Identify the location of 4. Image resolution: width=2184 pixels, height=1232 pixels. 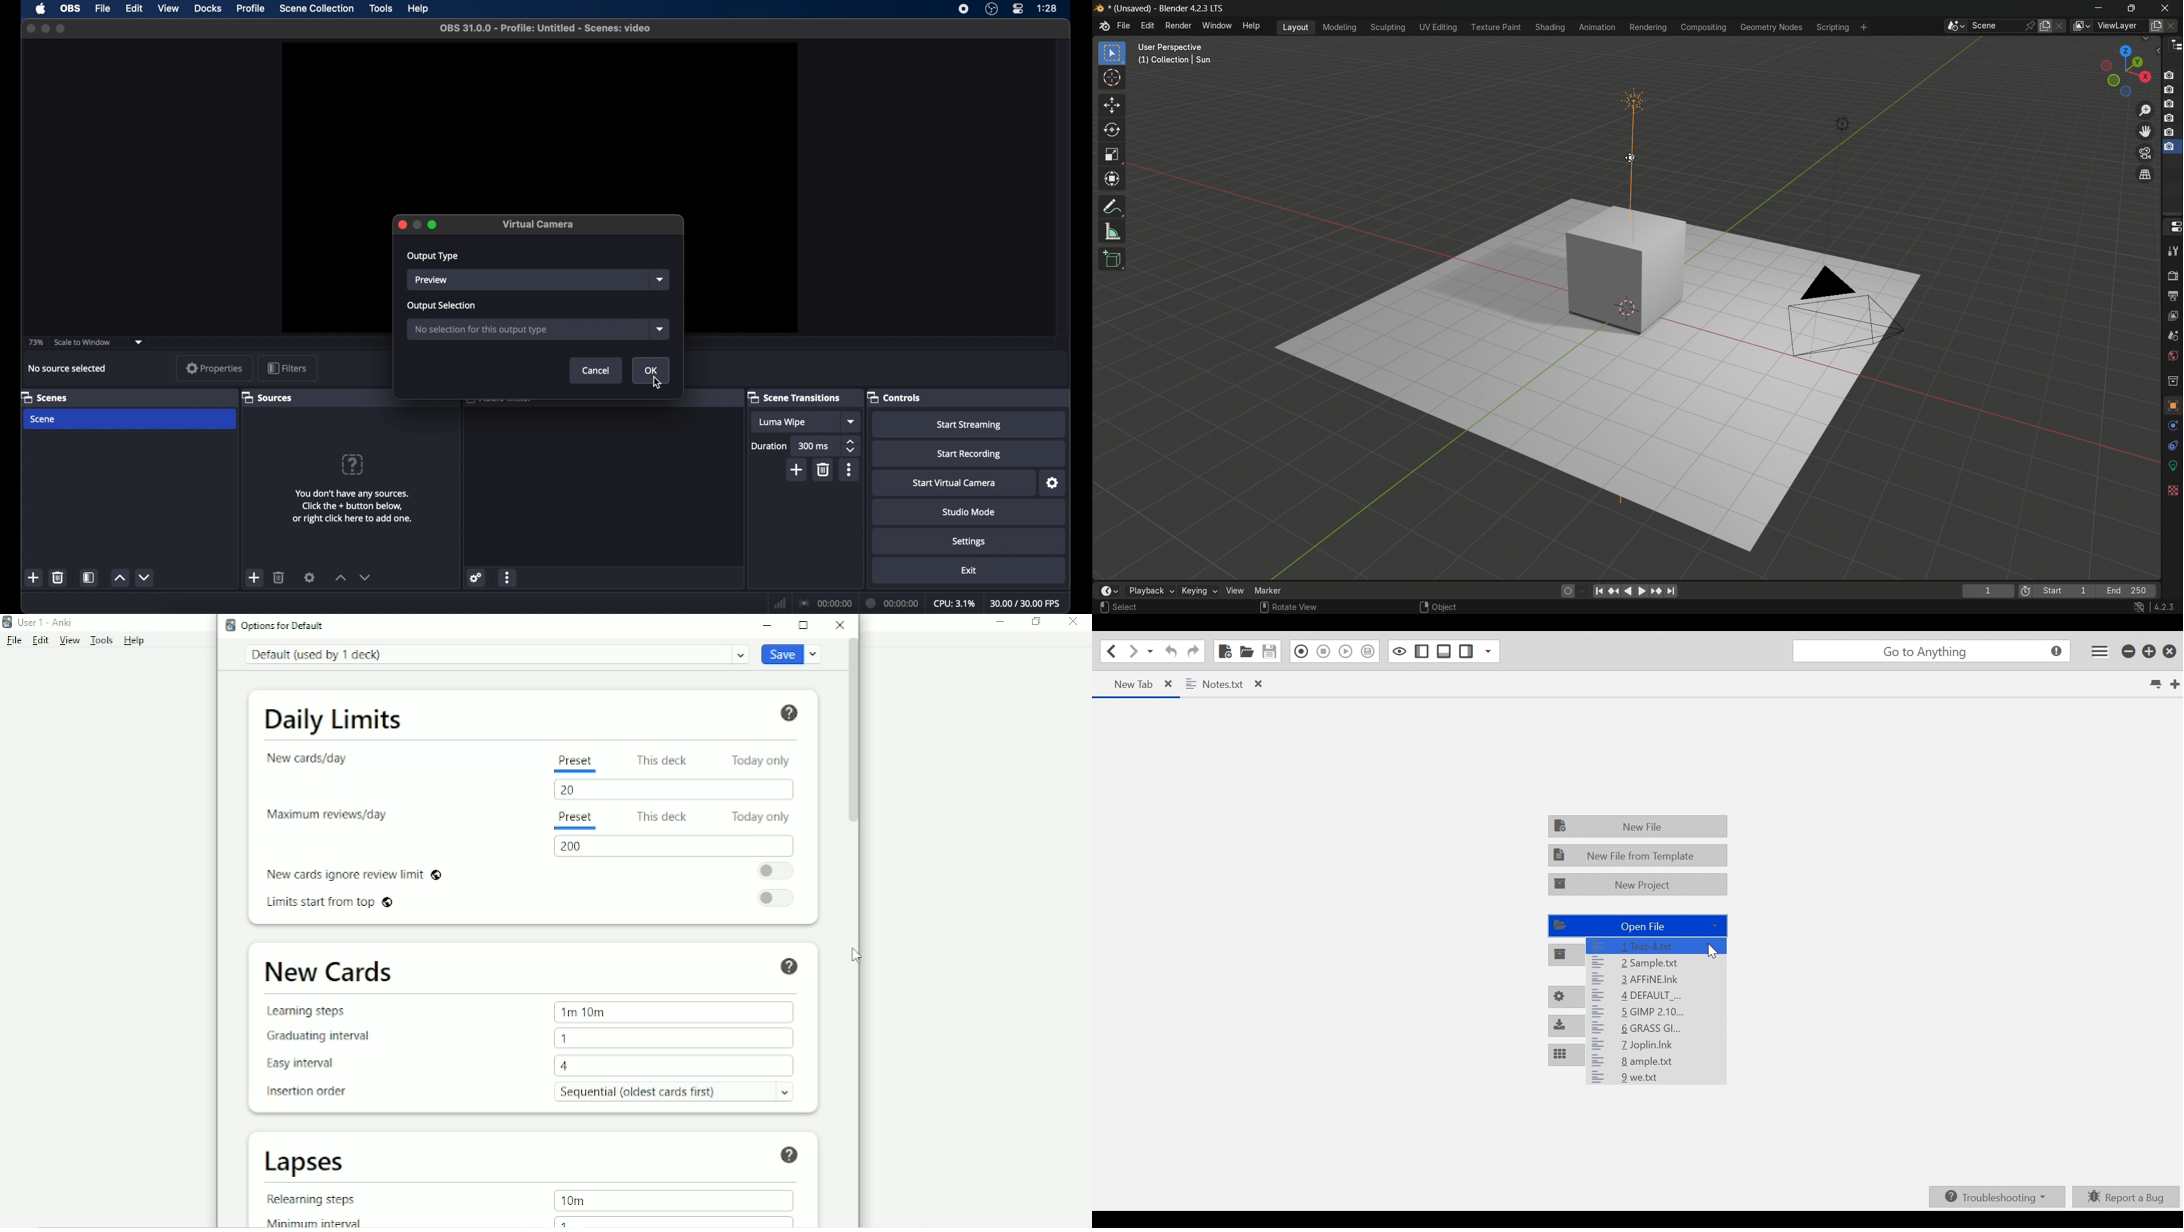
(674, 1066).